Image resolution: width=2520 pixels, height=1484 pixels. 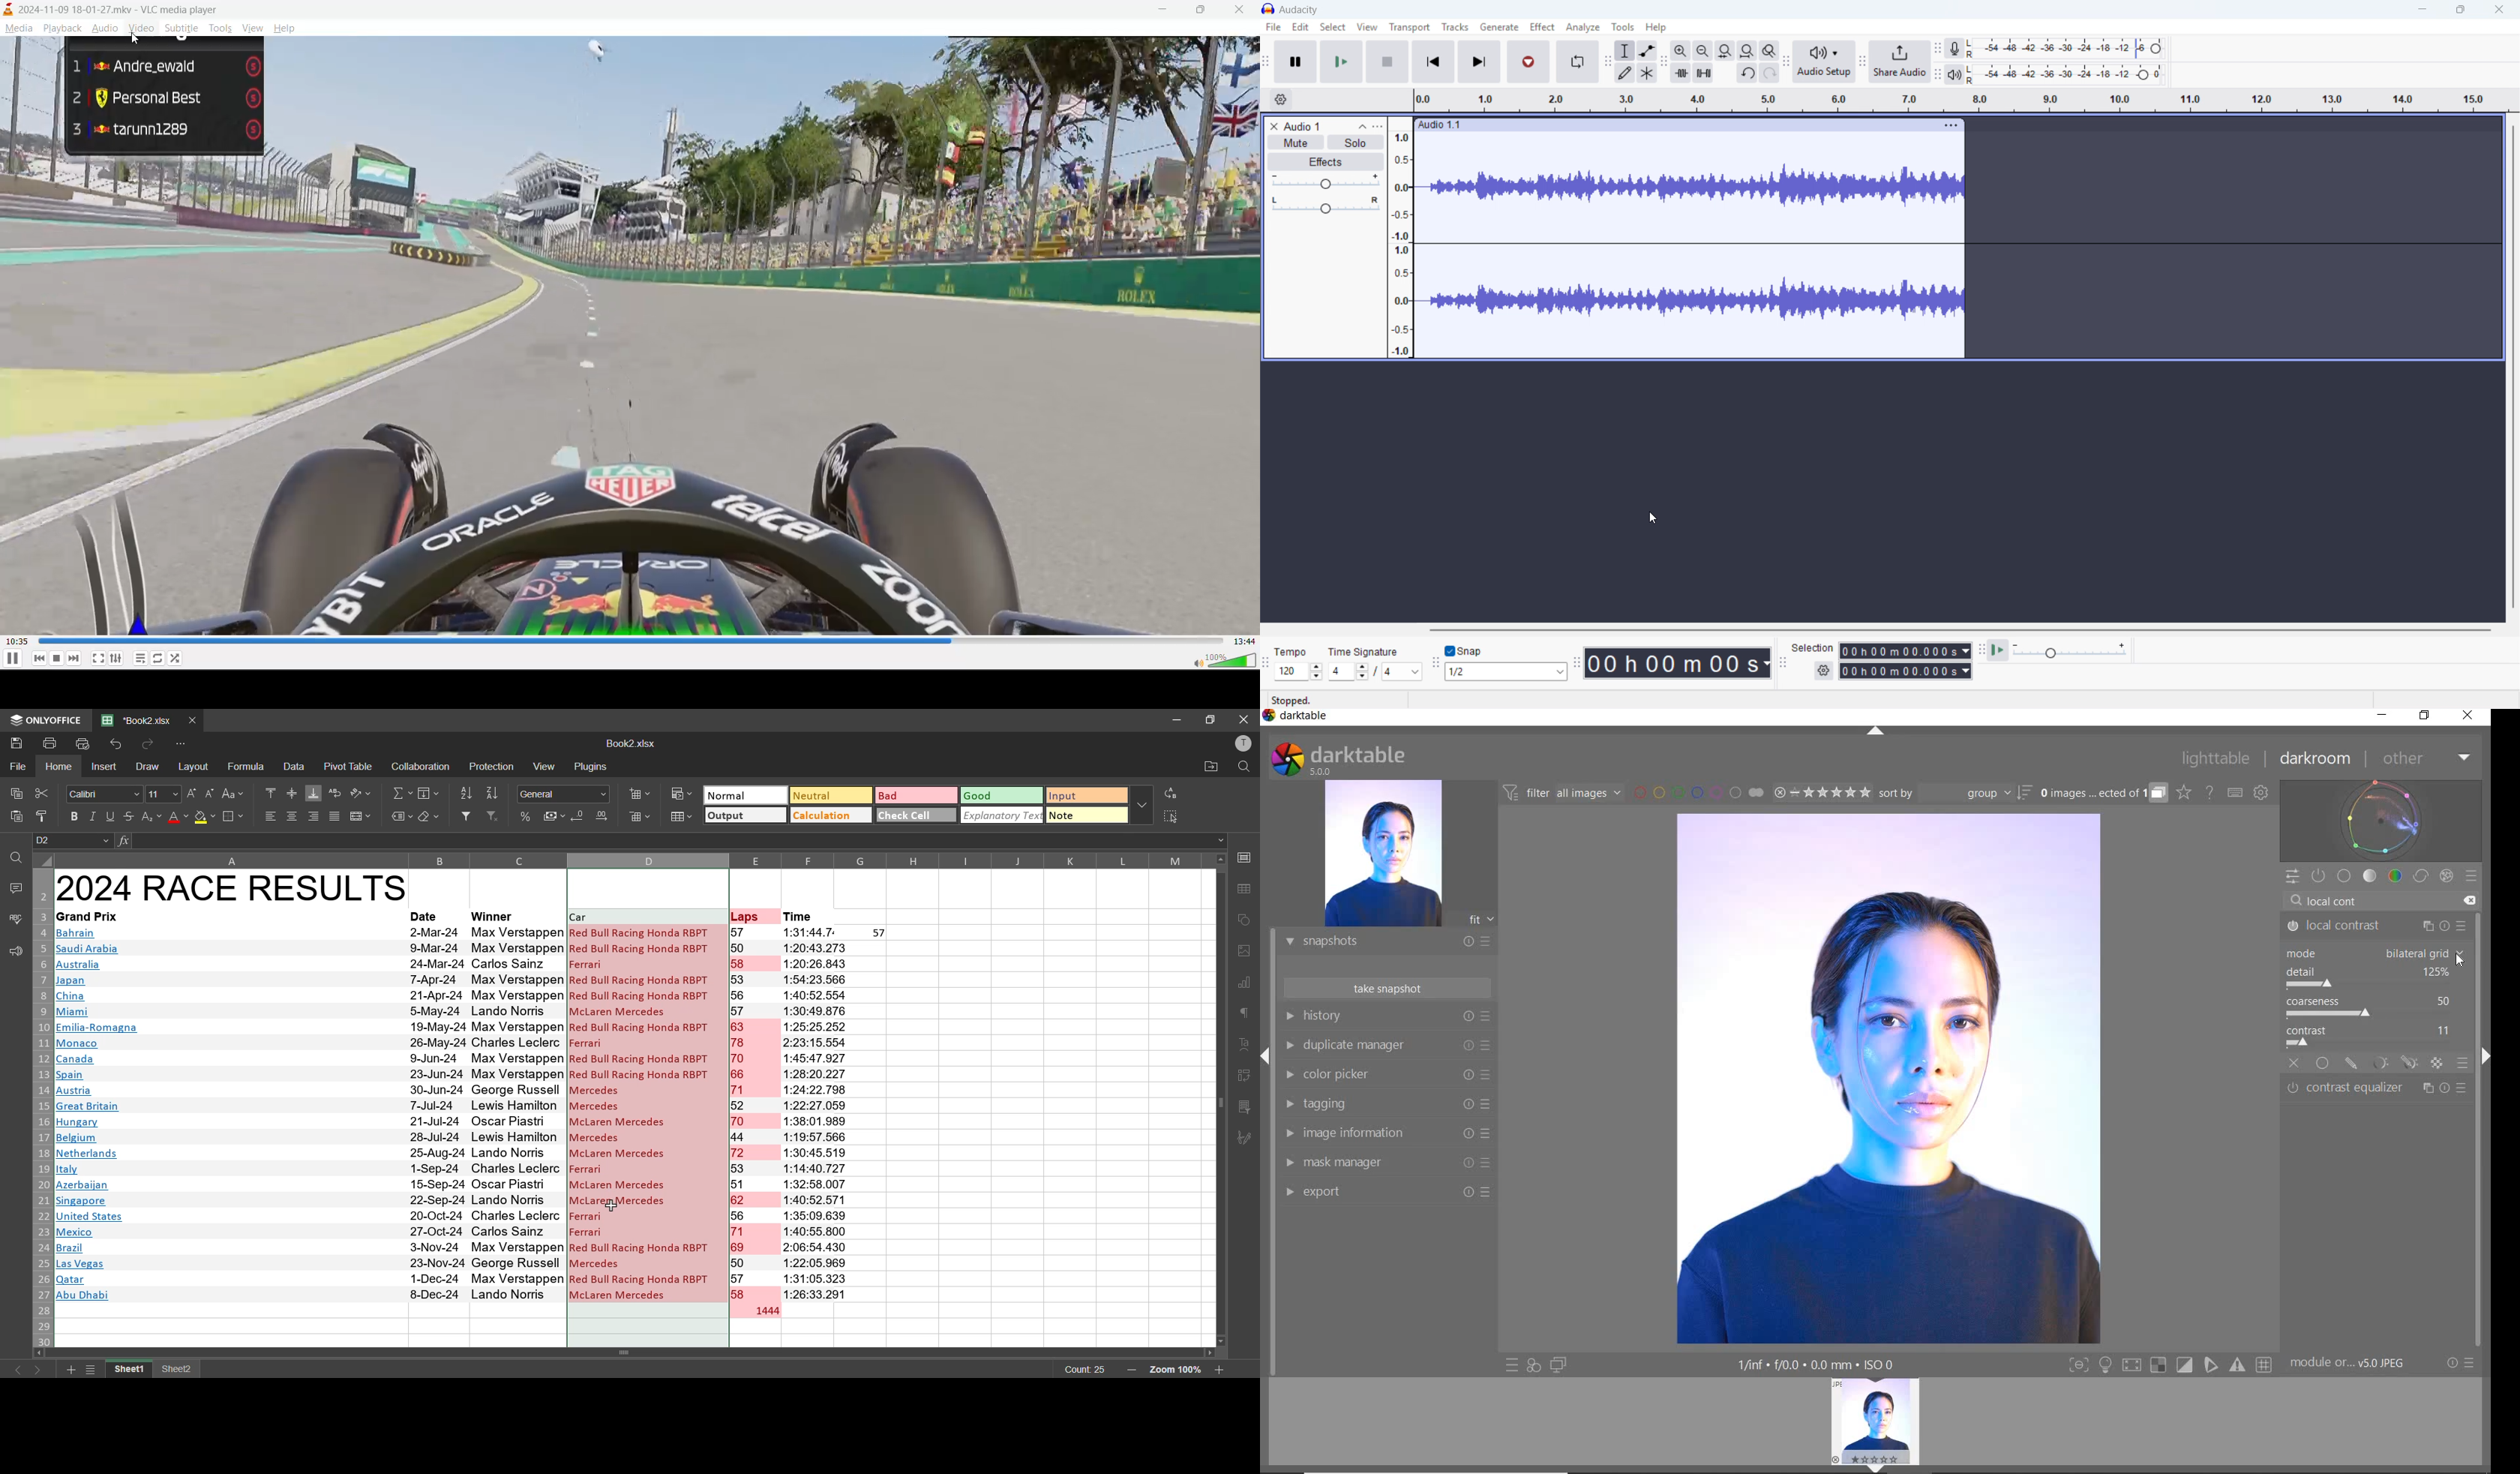 What do you see at coordinates (1782, 662) in the screenshot?
I see `Selection toolbar ` at bounding box center [1782, 662].